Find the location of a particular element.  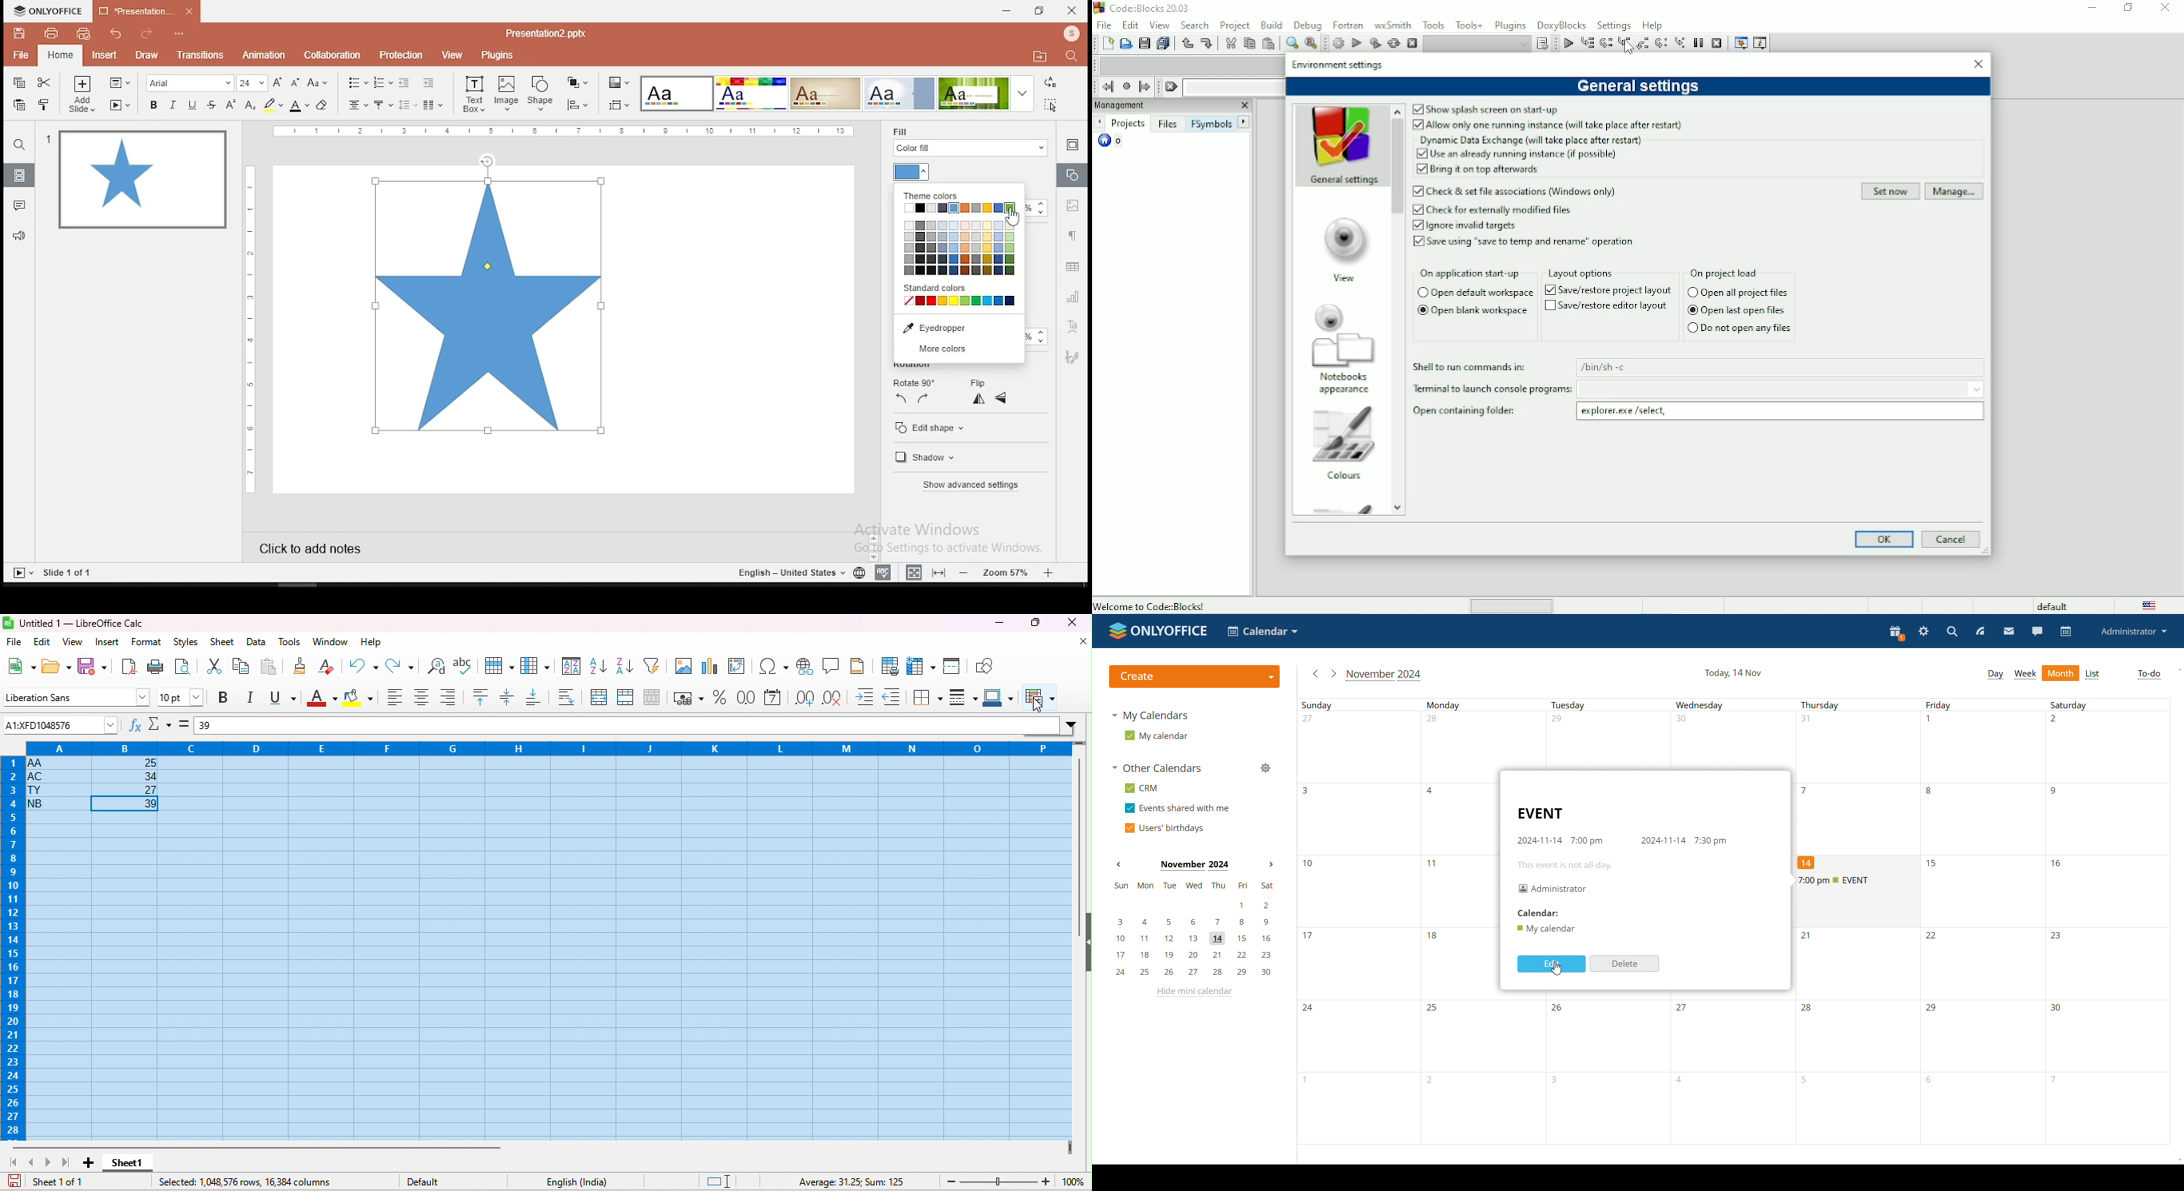

define print area is located at coordinates (891, 667).